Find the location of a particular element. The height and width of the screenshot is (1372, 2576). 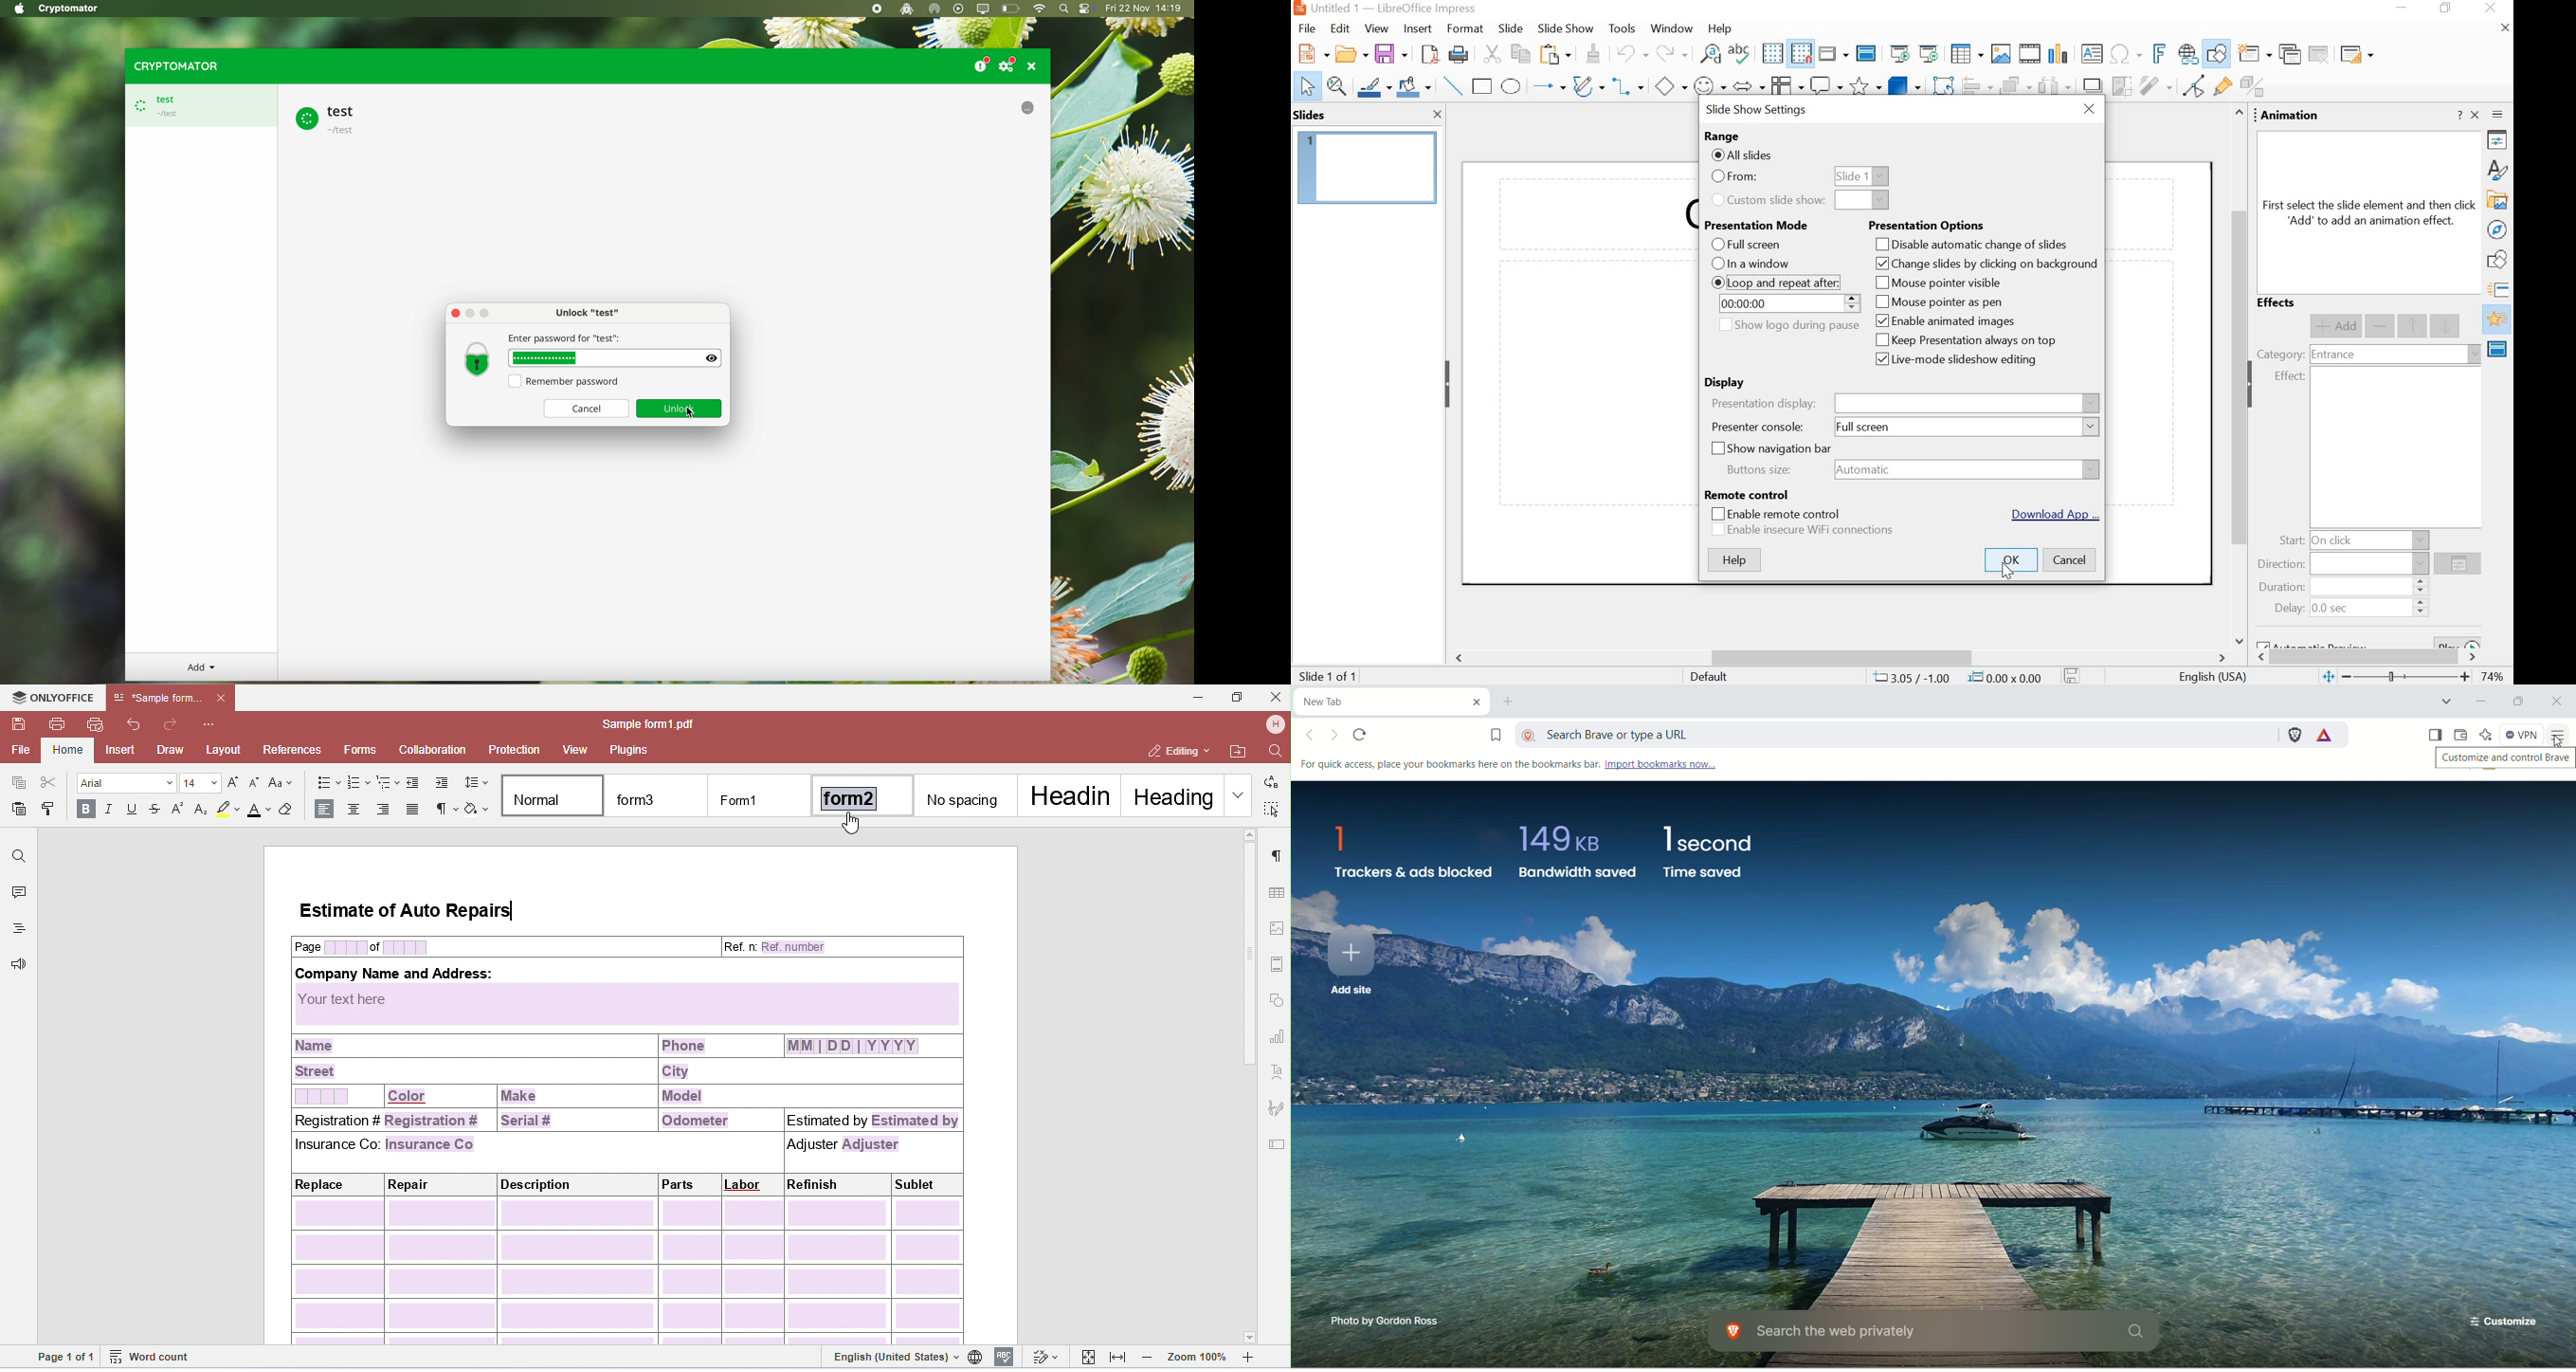

0.0 sec is located at coordinates (2332, 609).